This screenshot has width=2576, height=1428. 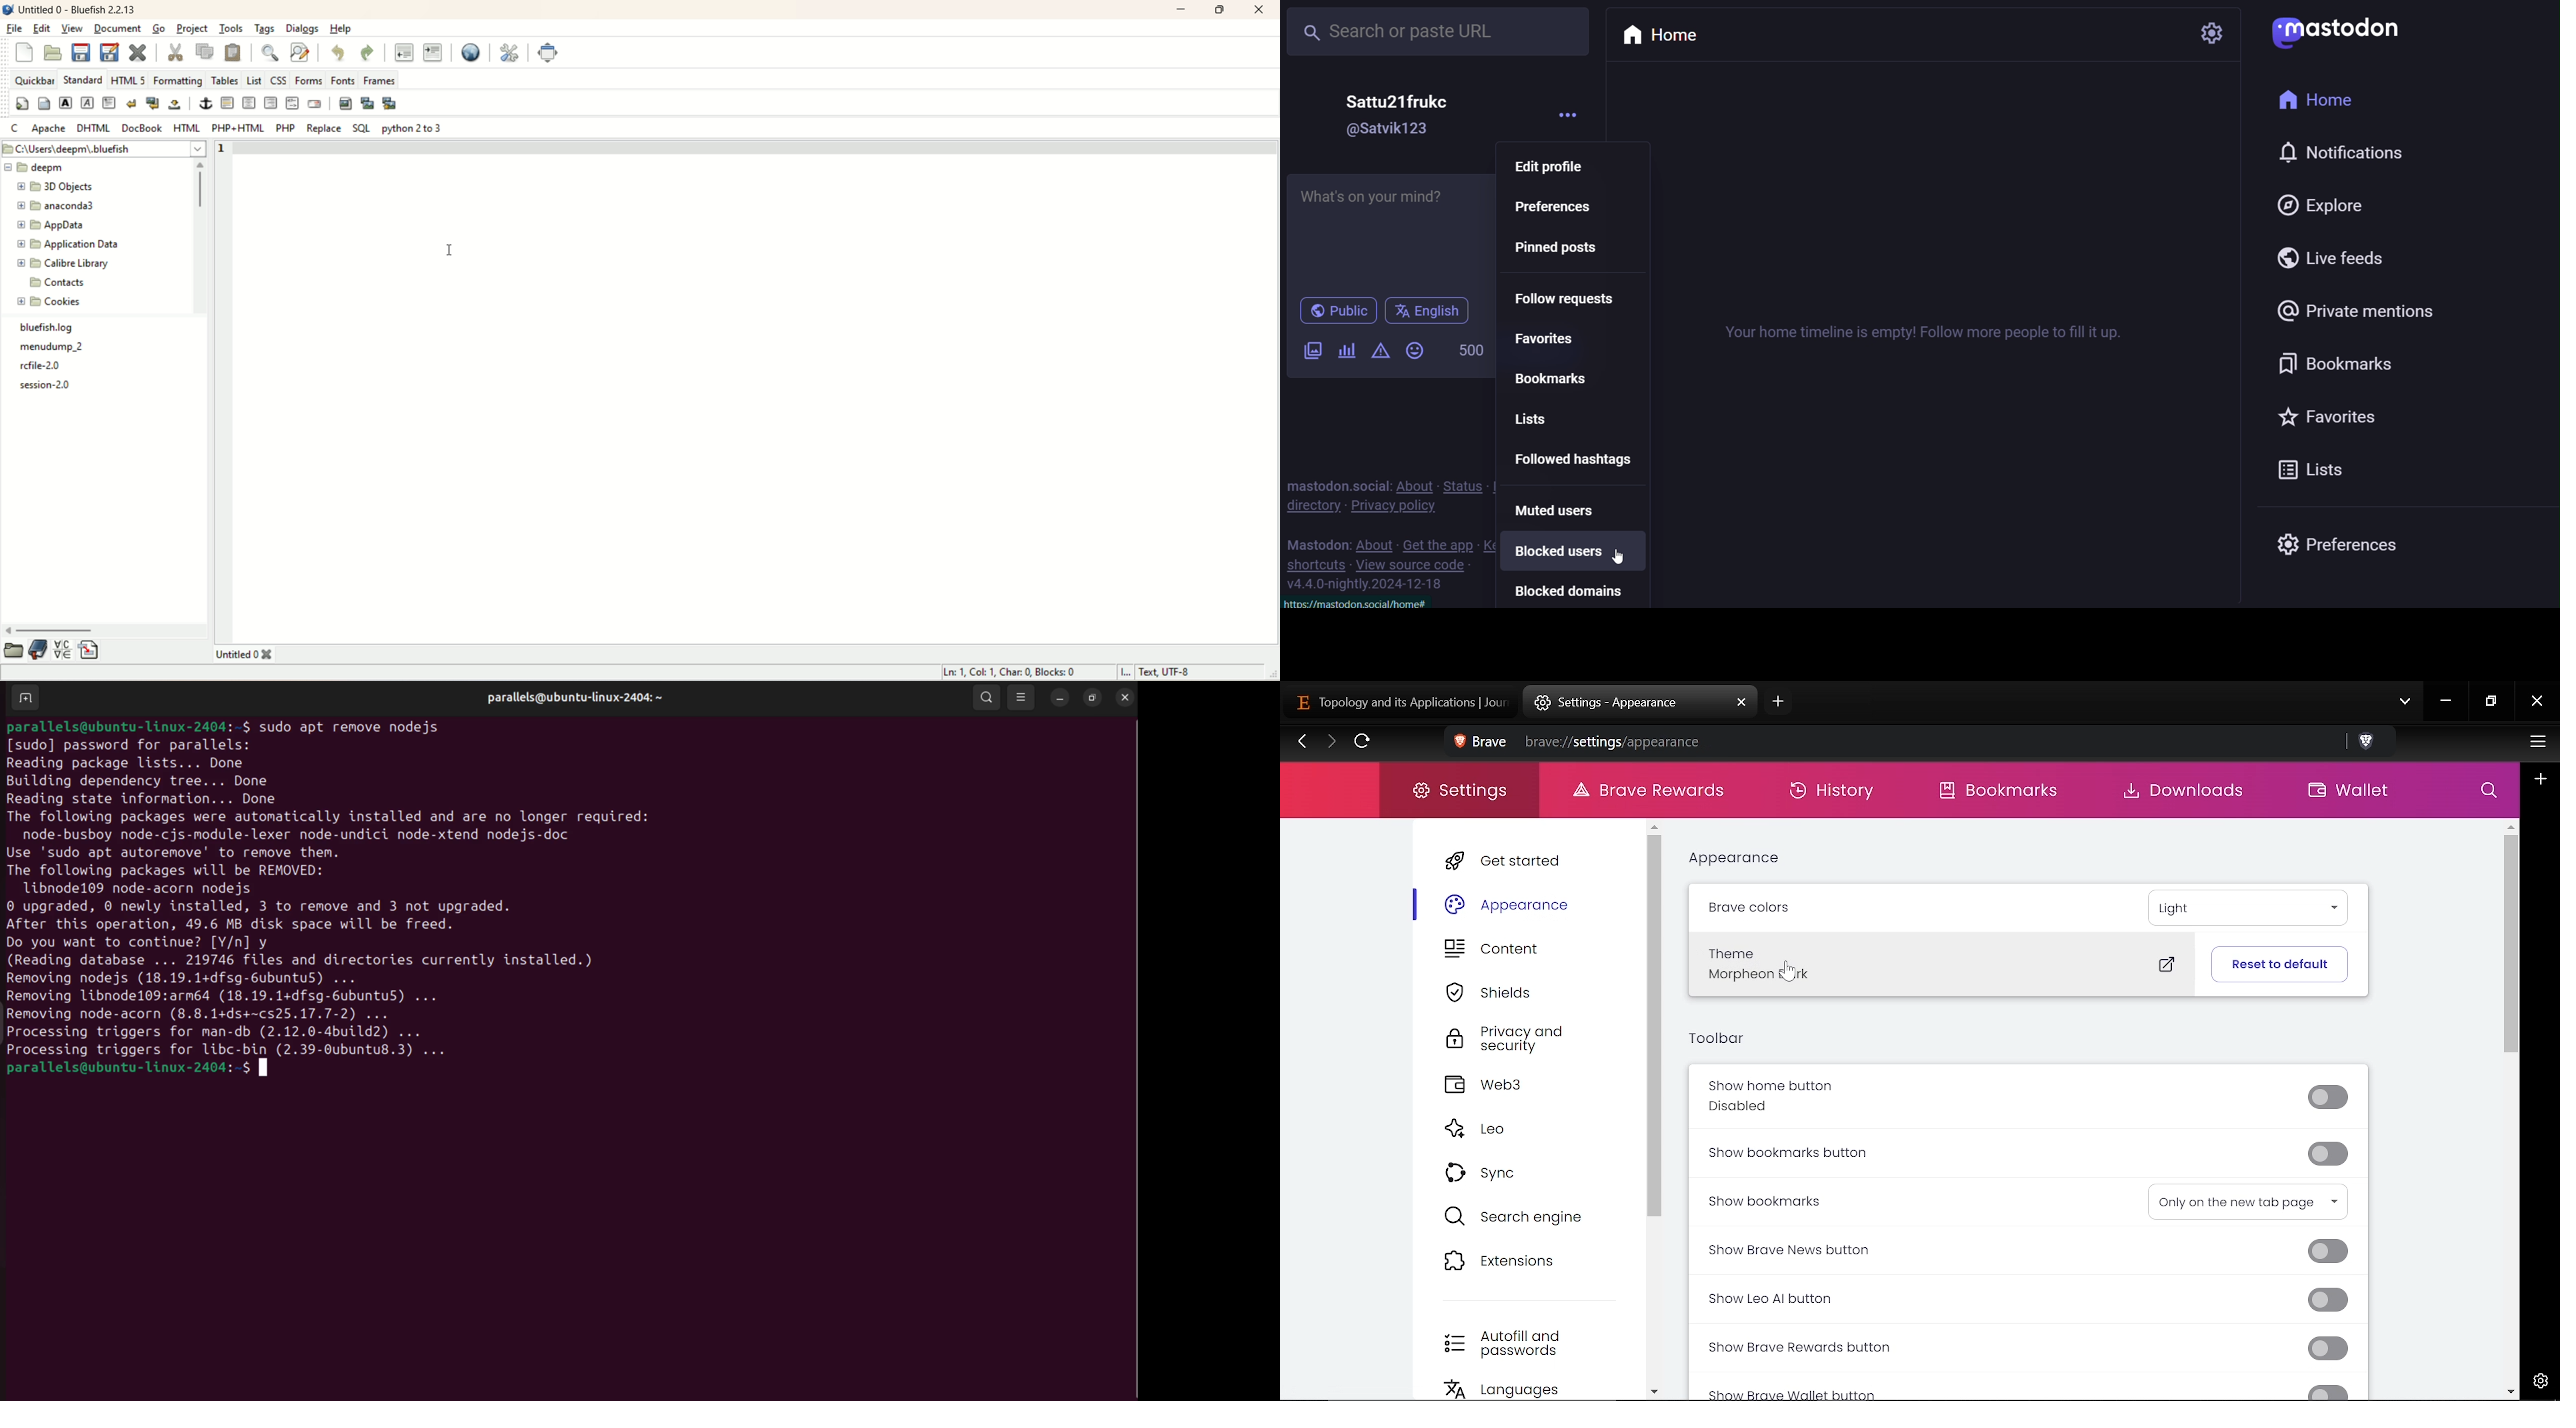 What do you see at coordinates (2329, 155) in the screenshot?
I see `notification` at bounding box center [2329, 155].